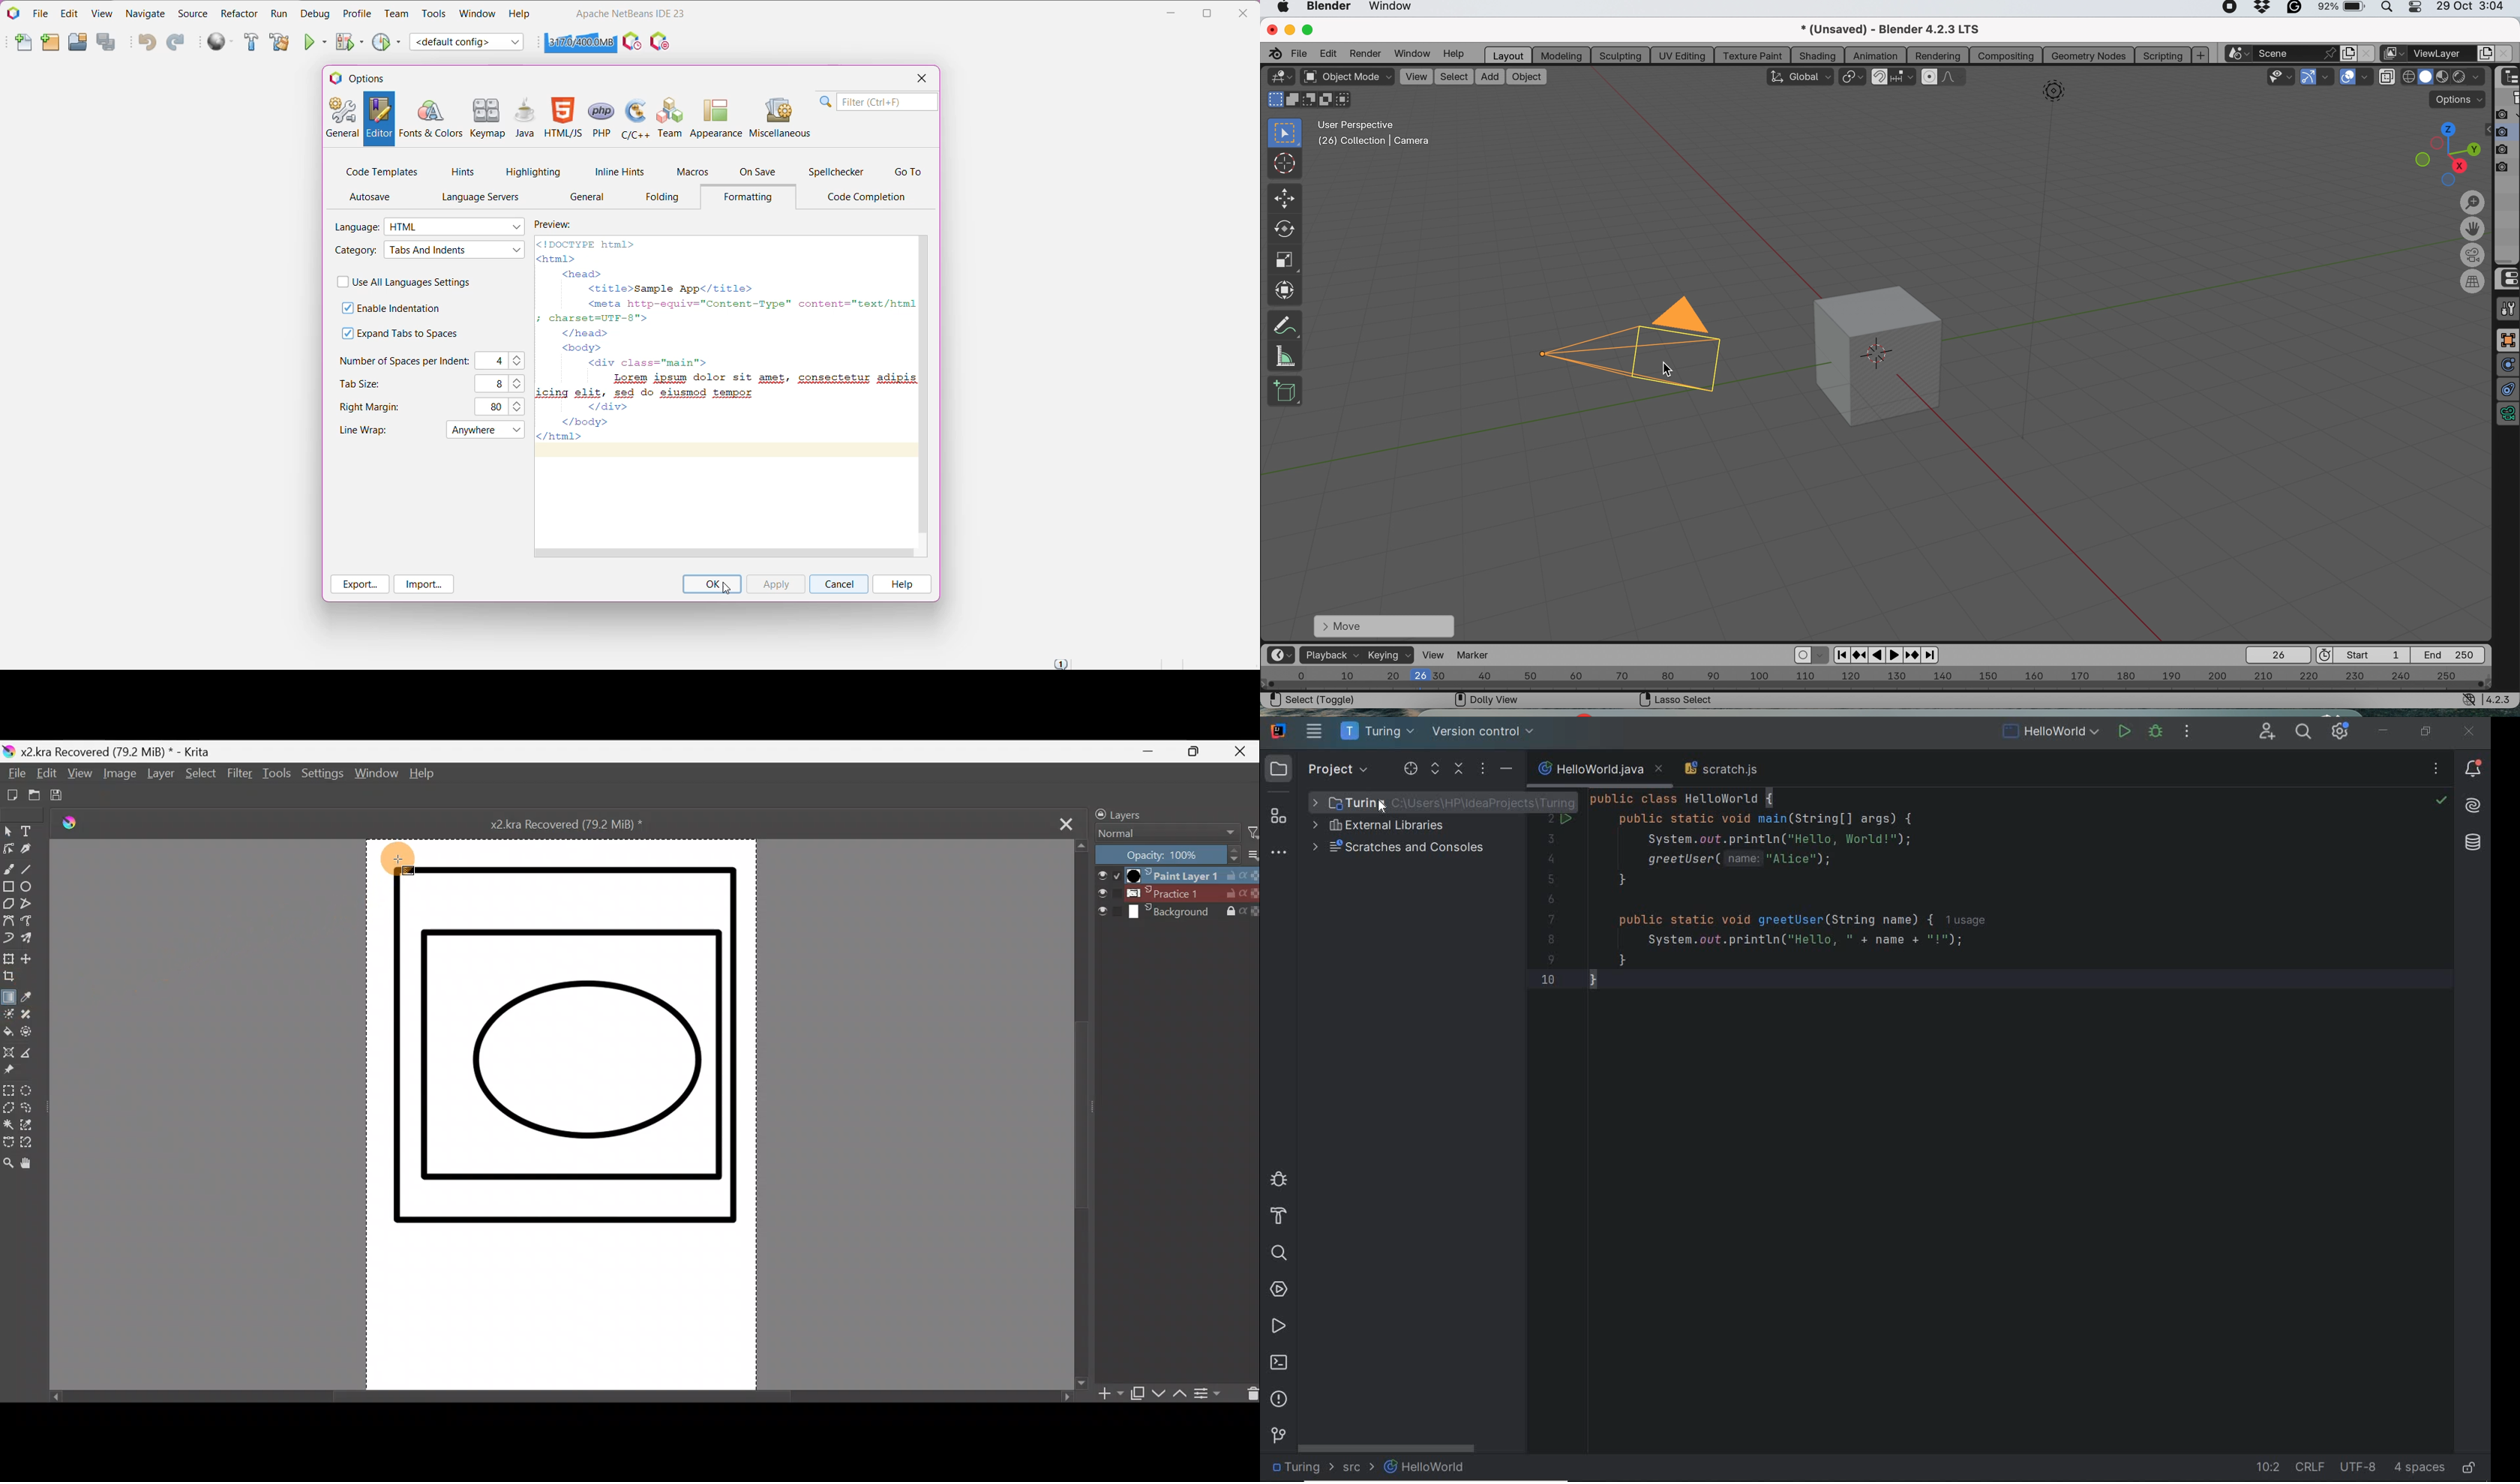 This screenshot has height=1484, width=2520. Describe the element at coordinates (2365, 655) in the screenshot. I see `first frame` at that location.